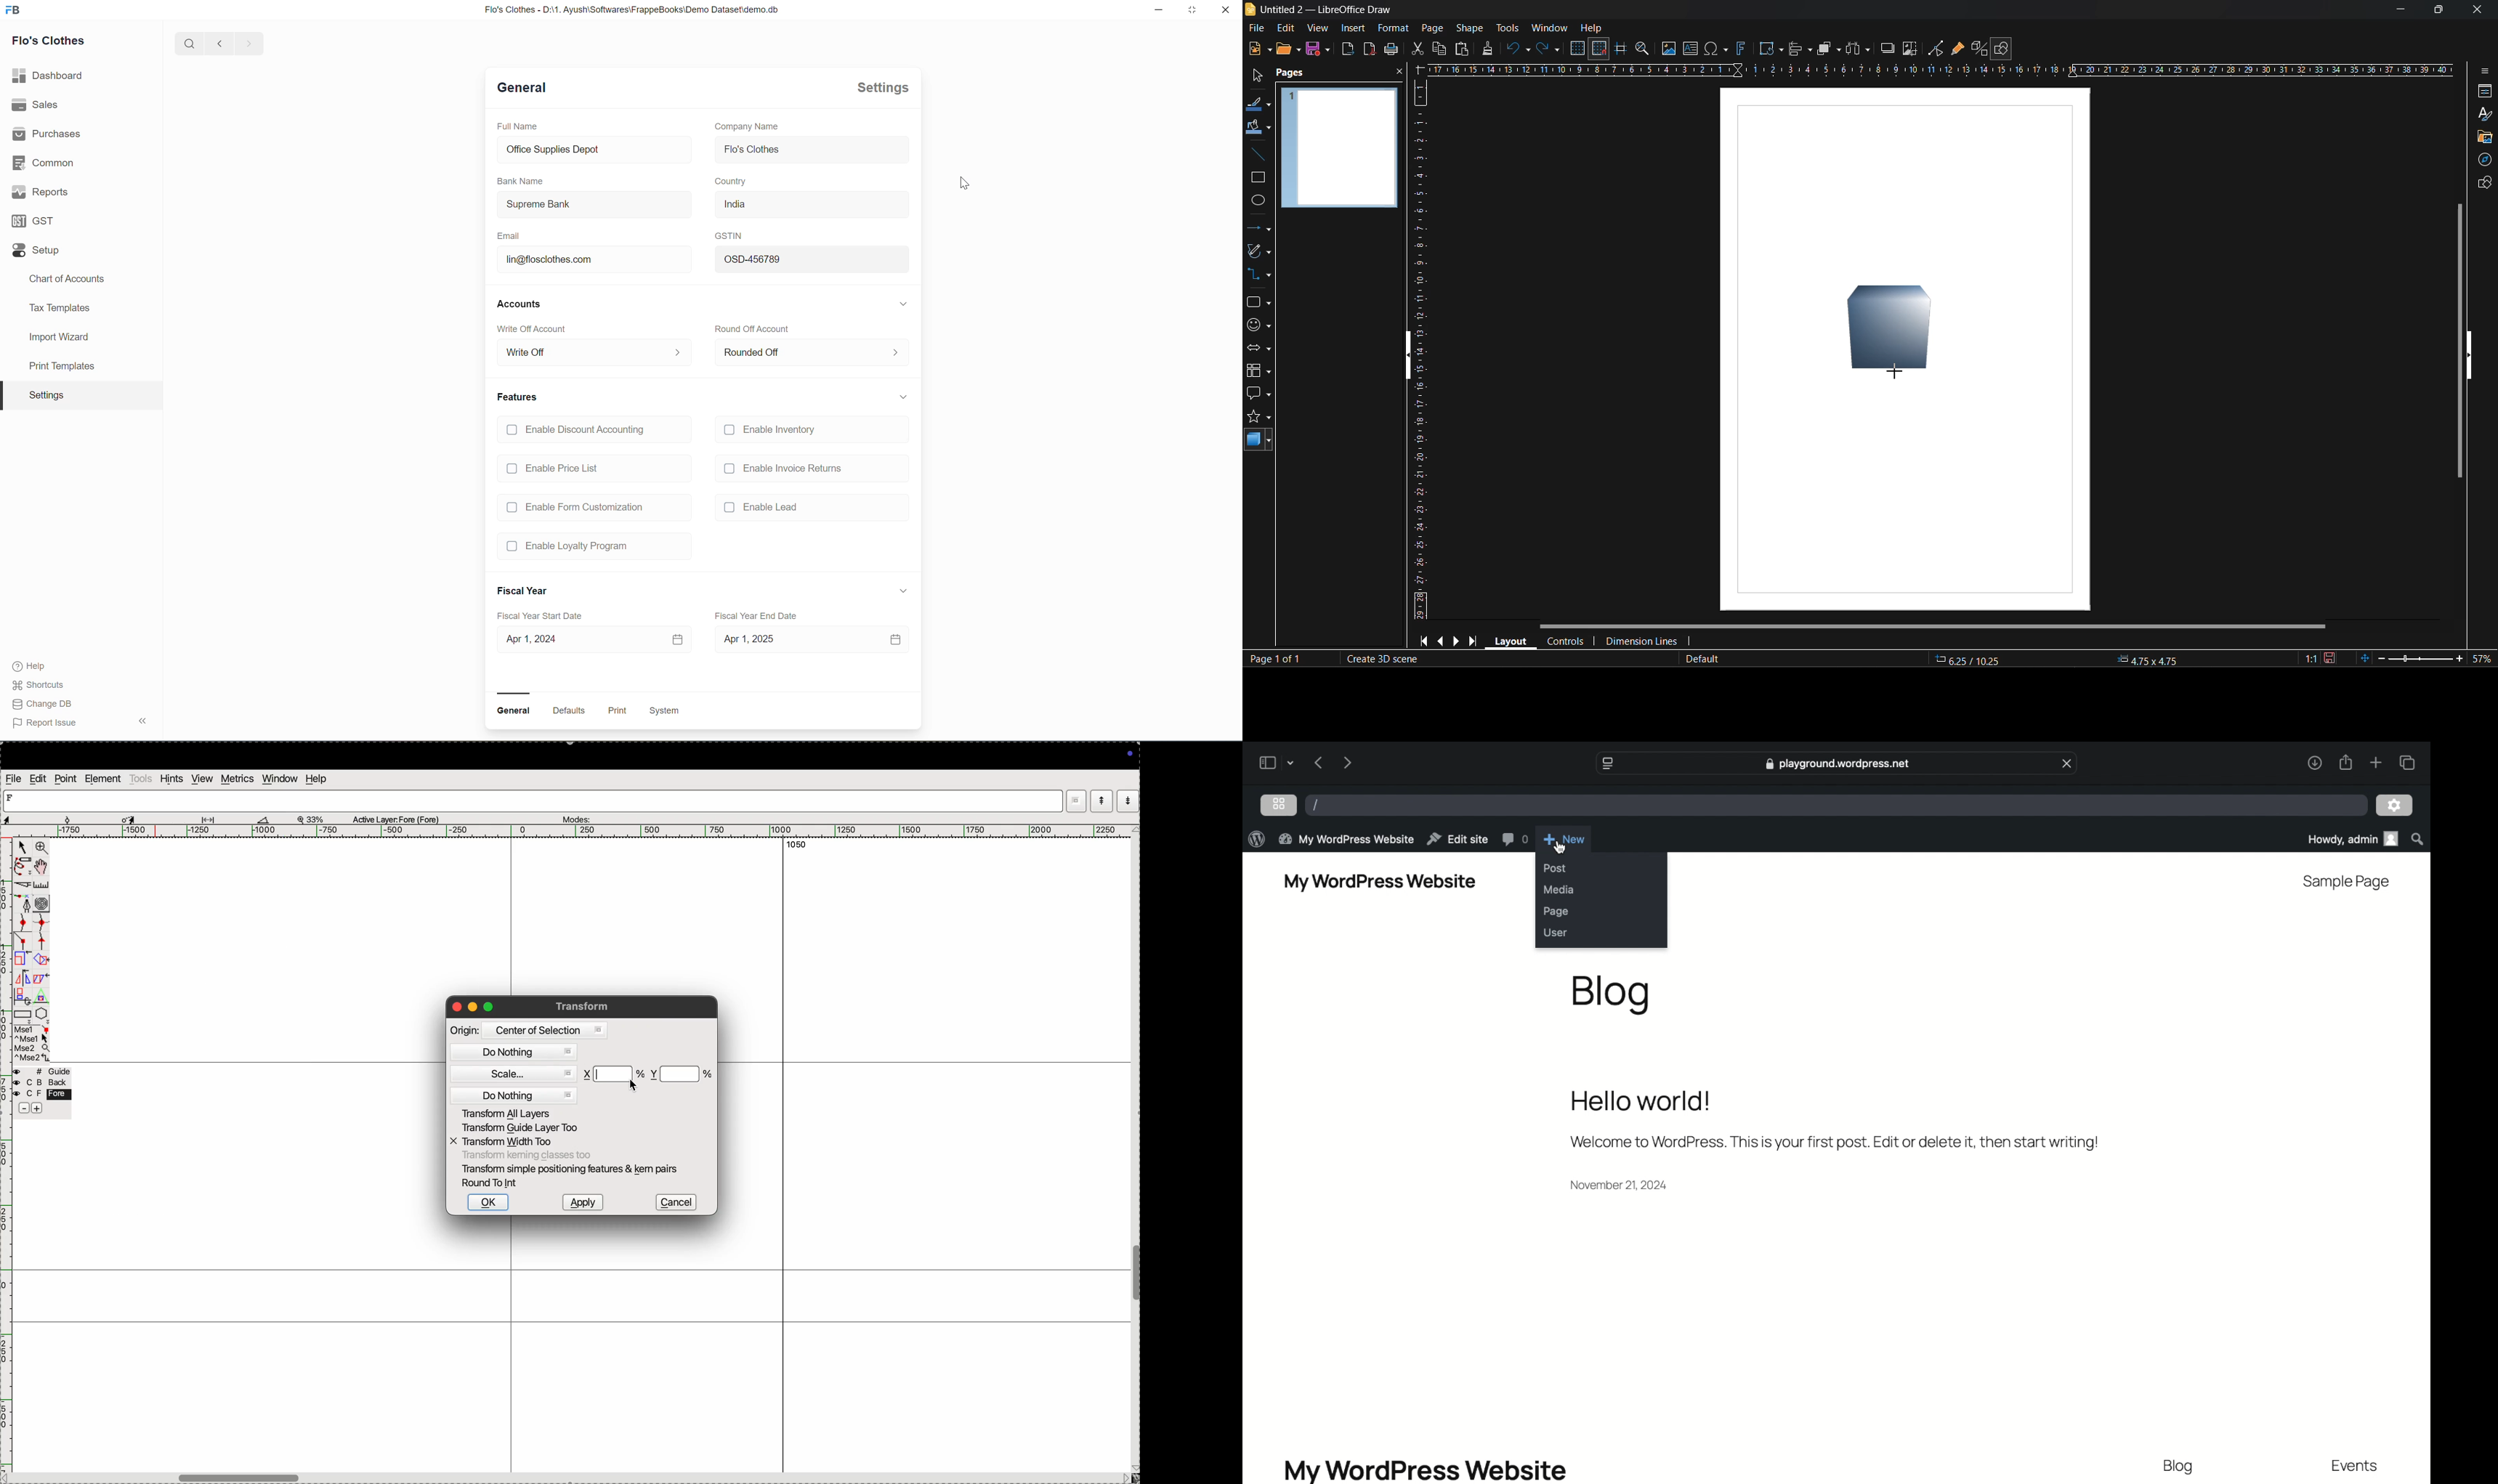 Image resolution: width=2520 pixels, height=1484 pixels. What do you see at coordinates (2314, 764) in the screenshot?
I see `share` at bounding box center [2314, 764].